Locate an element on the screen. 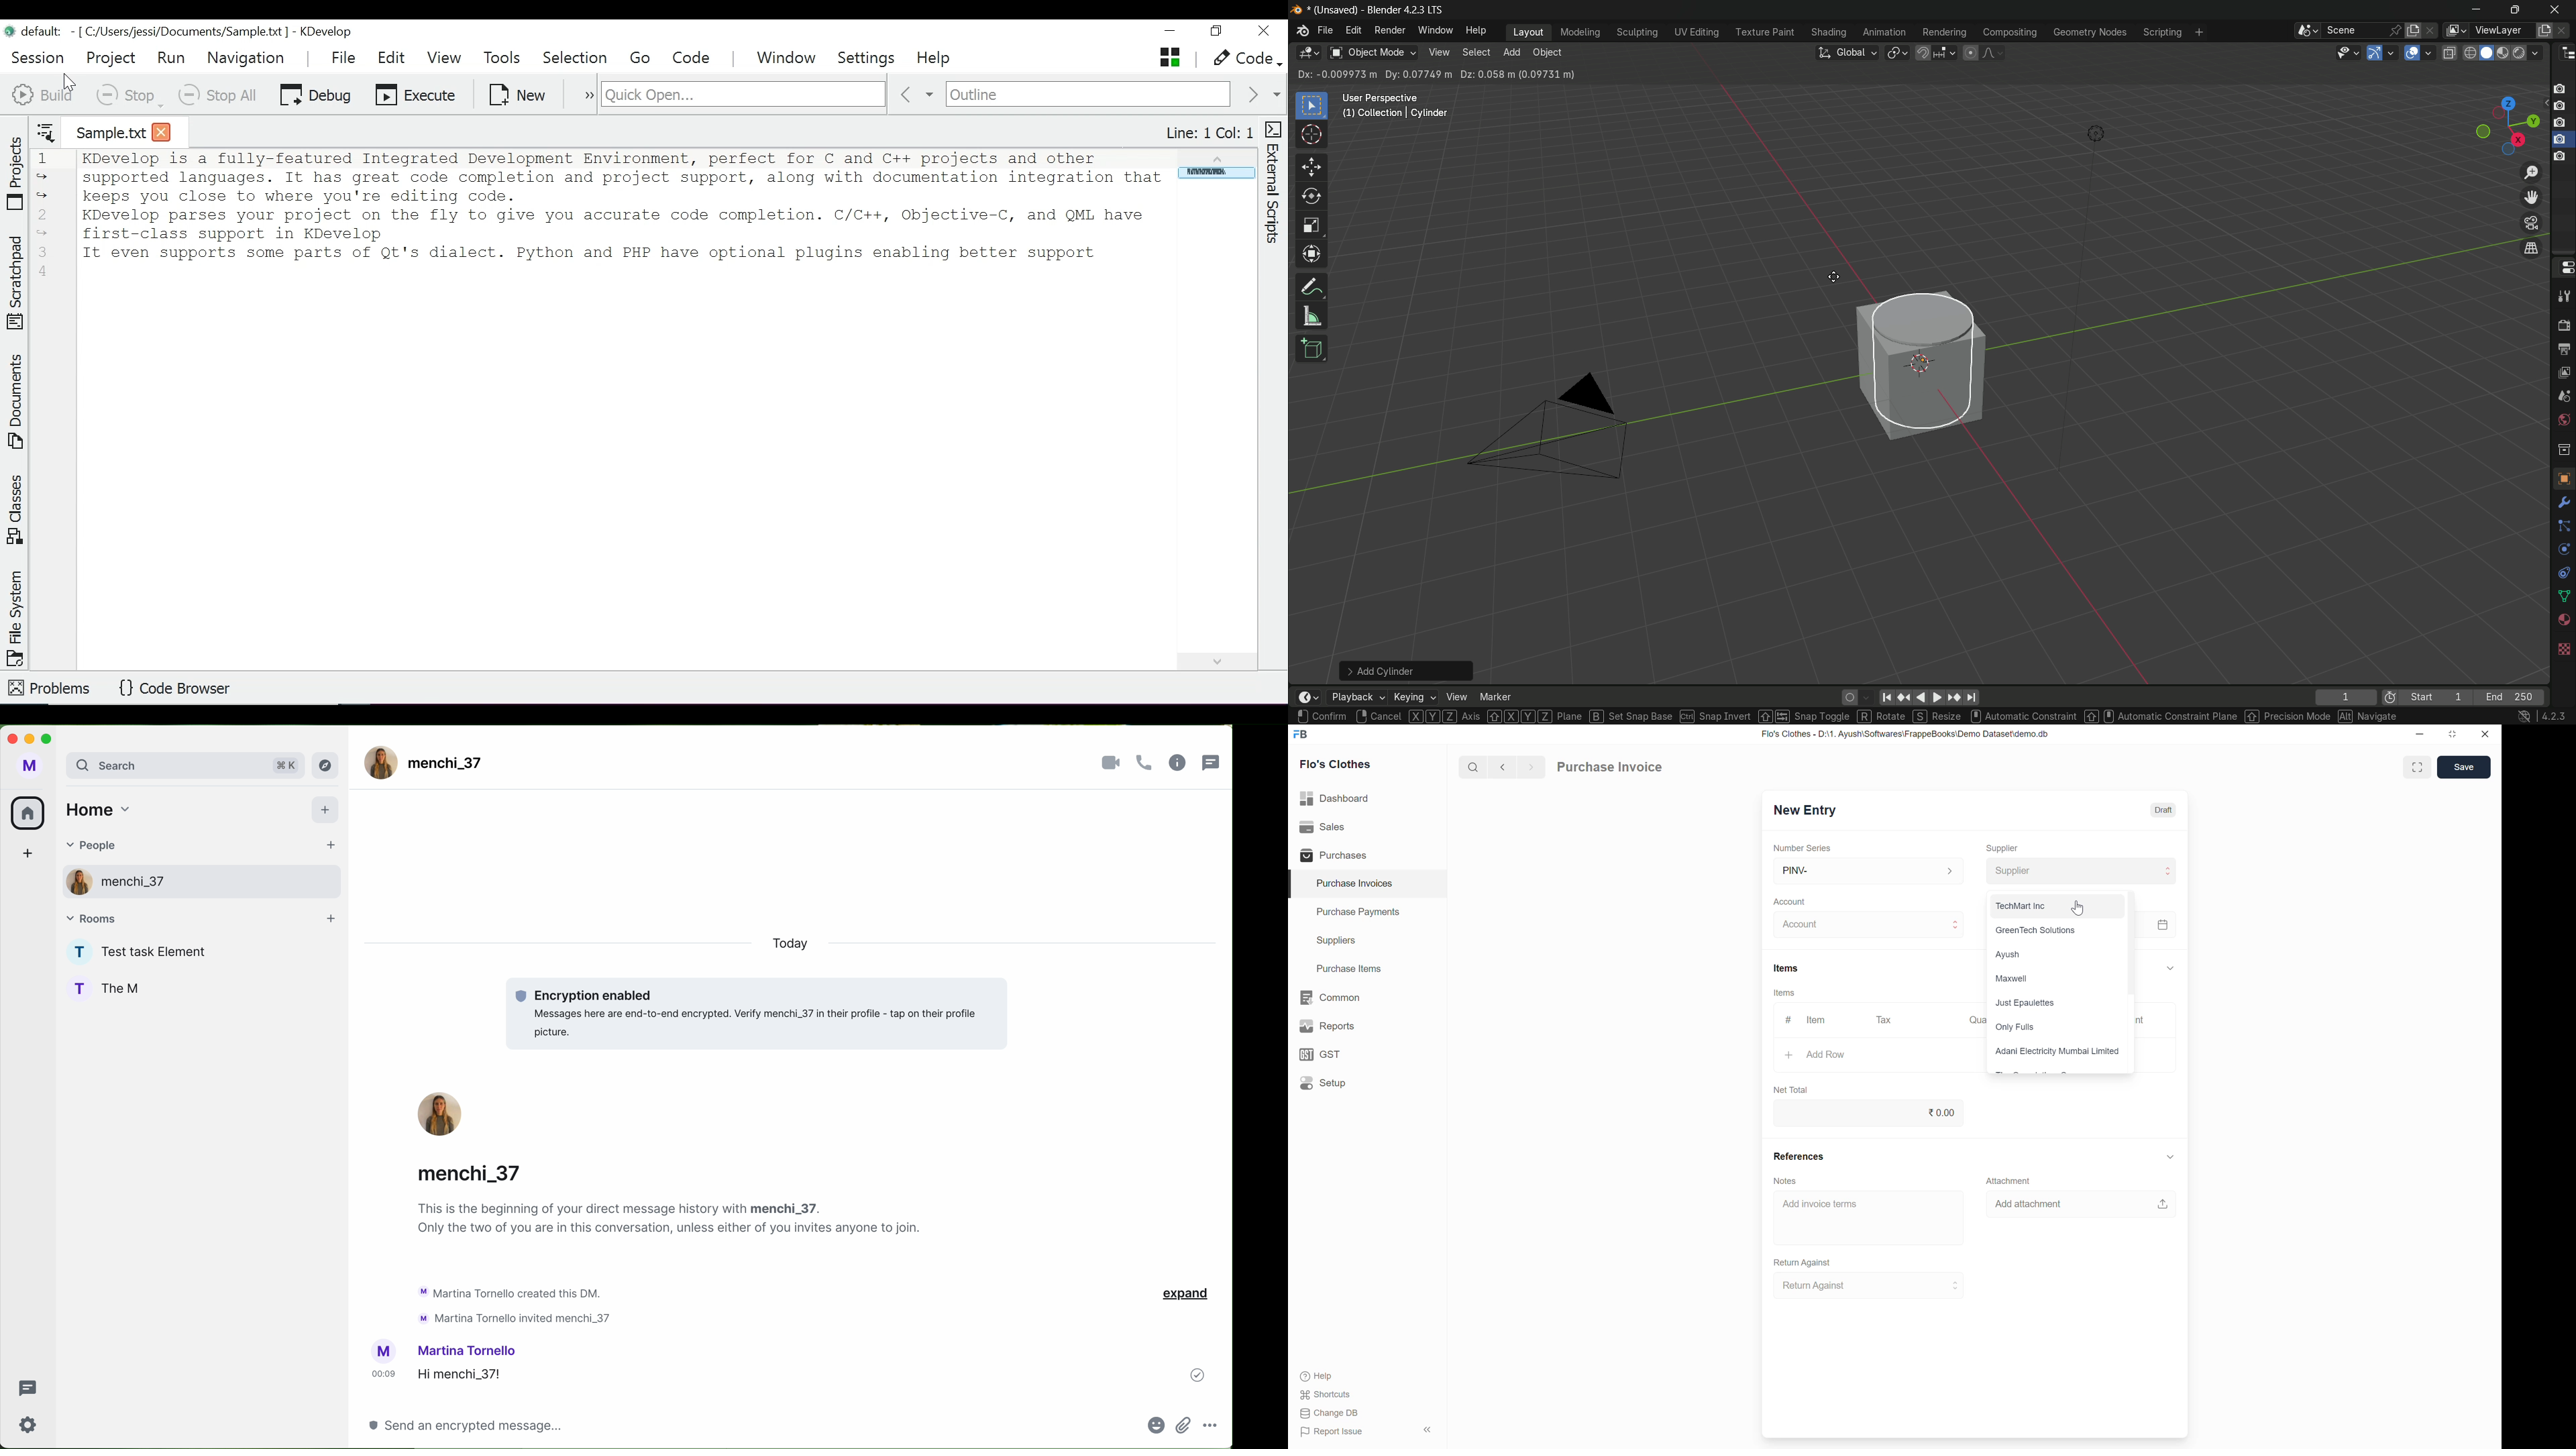 This screenshot has height=1456, width=2576. Save is located at coordinates (2464, 767).